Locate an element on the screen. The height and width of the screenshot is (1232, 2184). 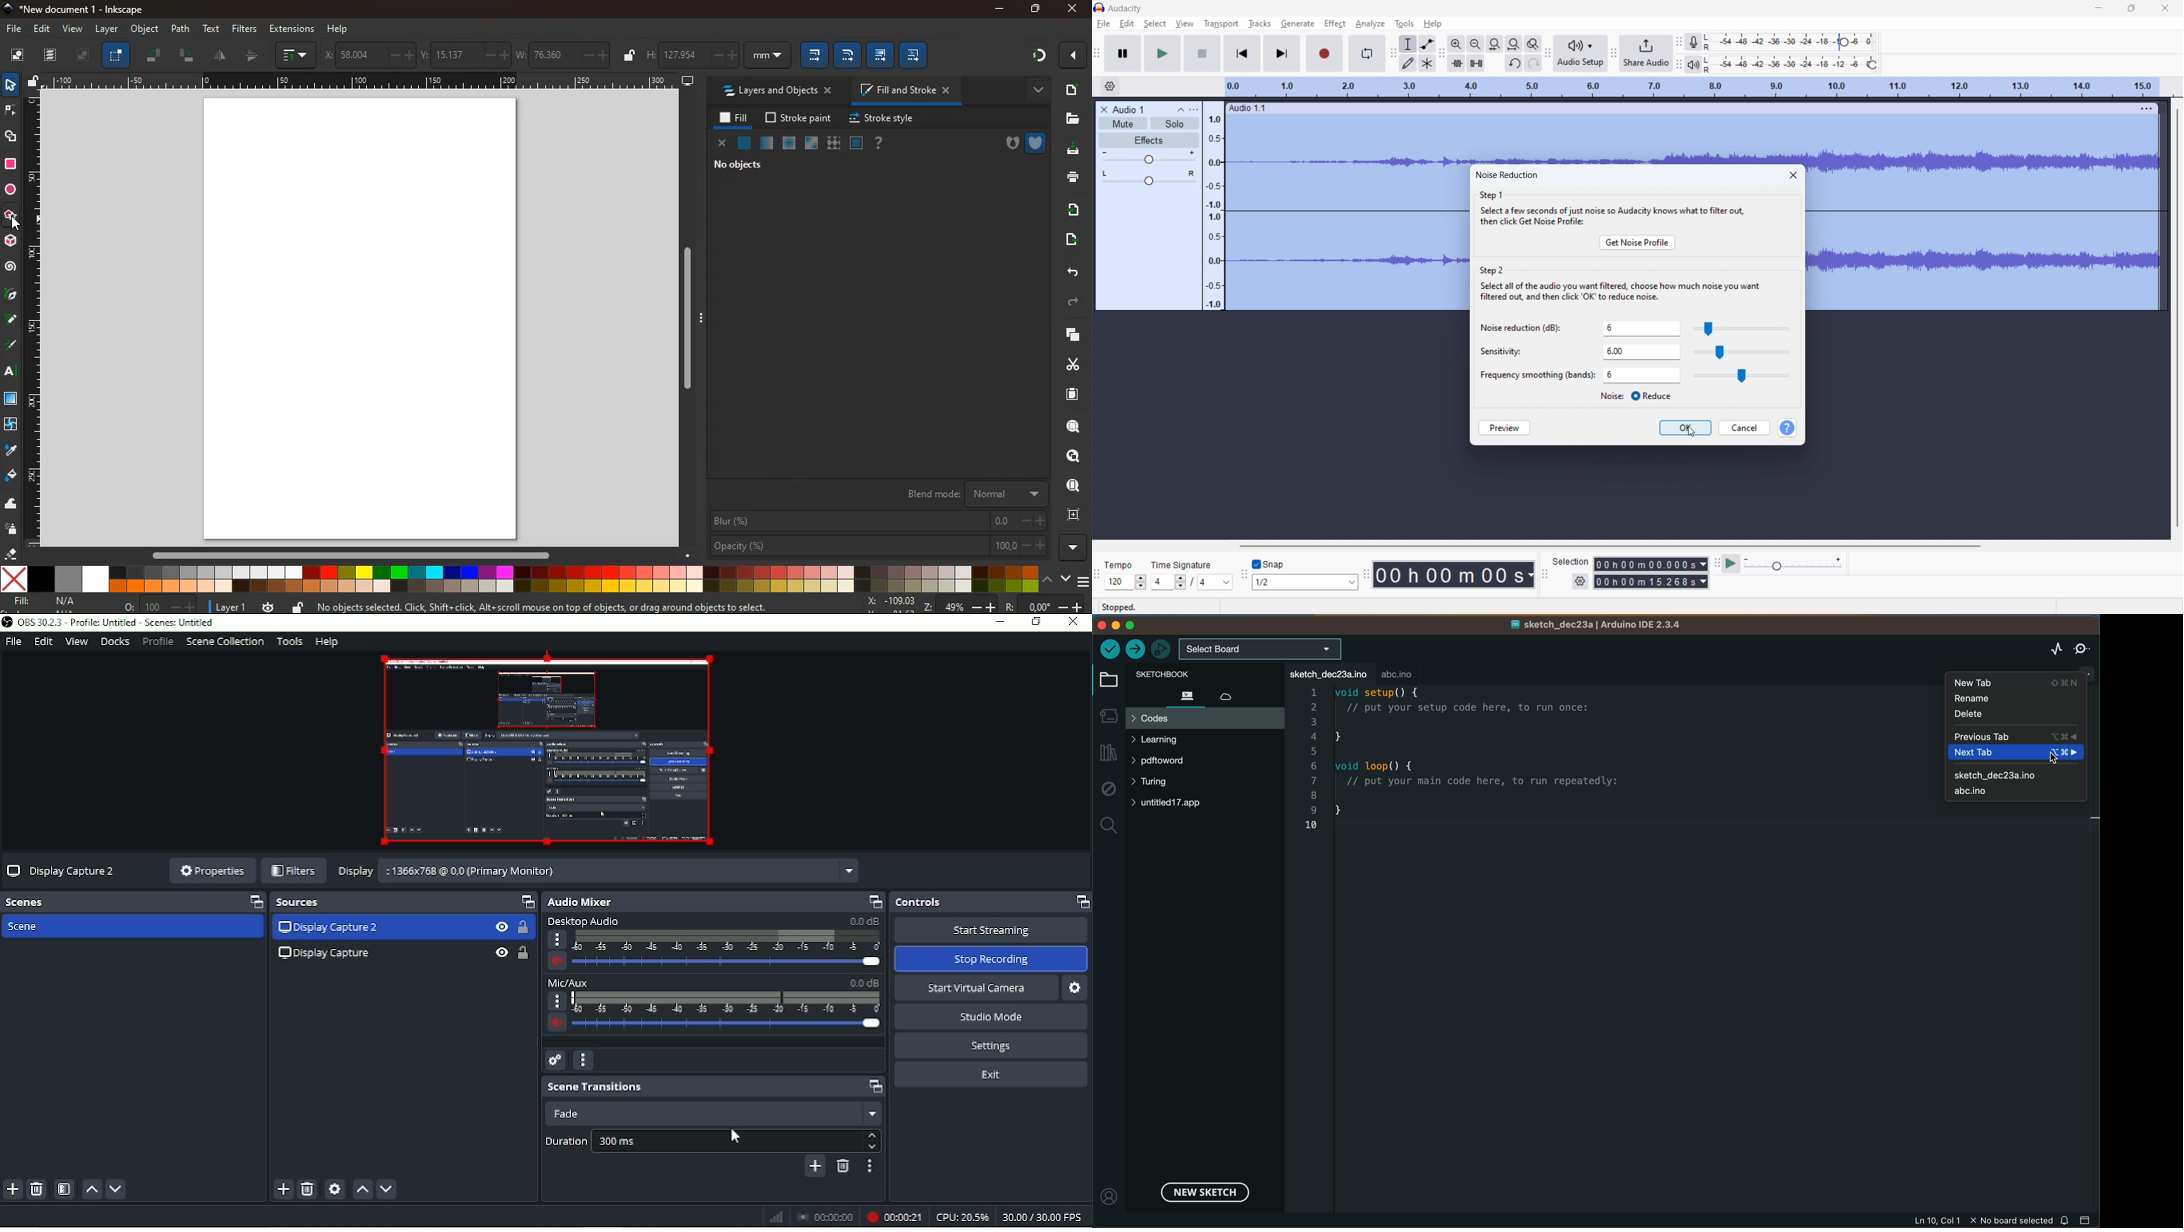
30.00/30.00 FPS is located at coordinates (1045, 1216).